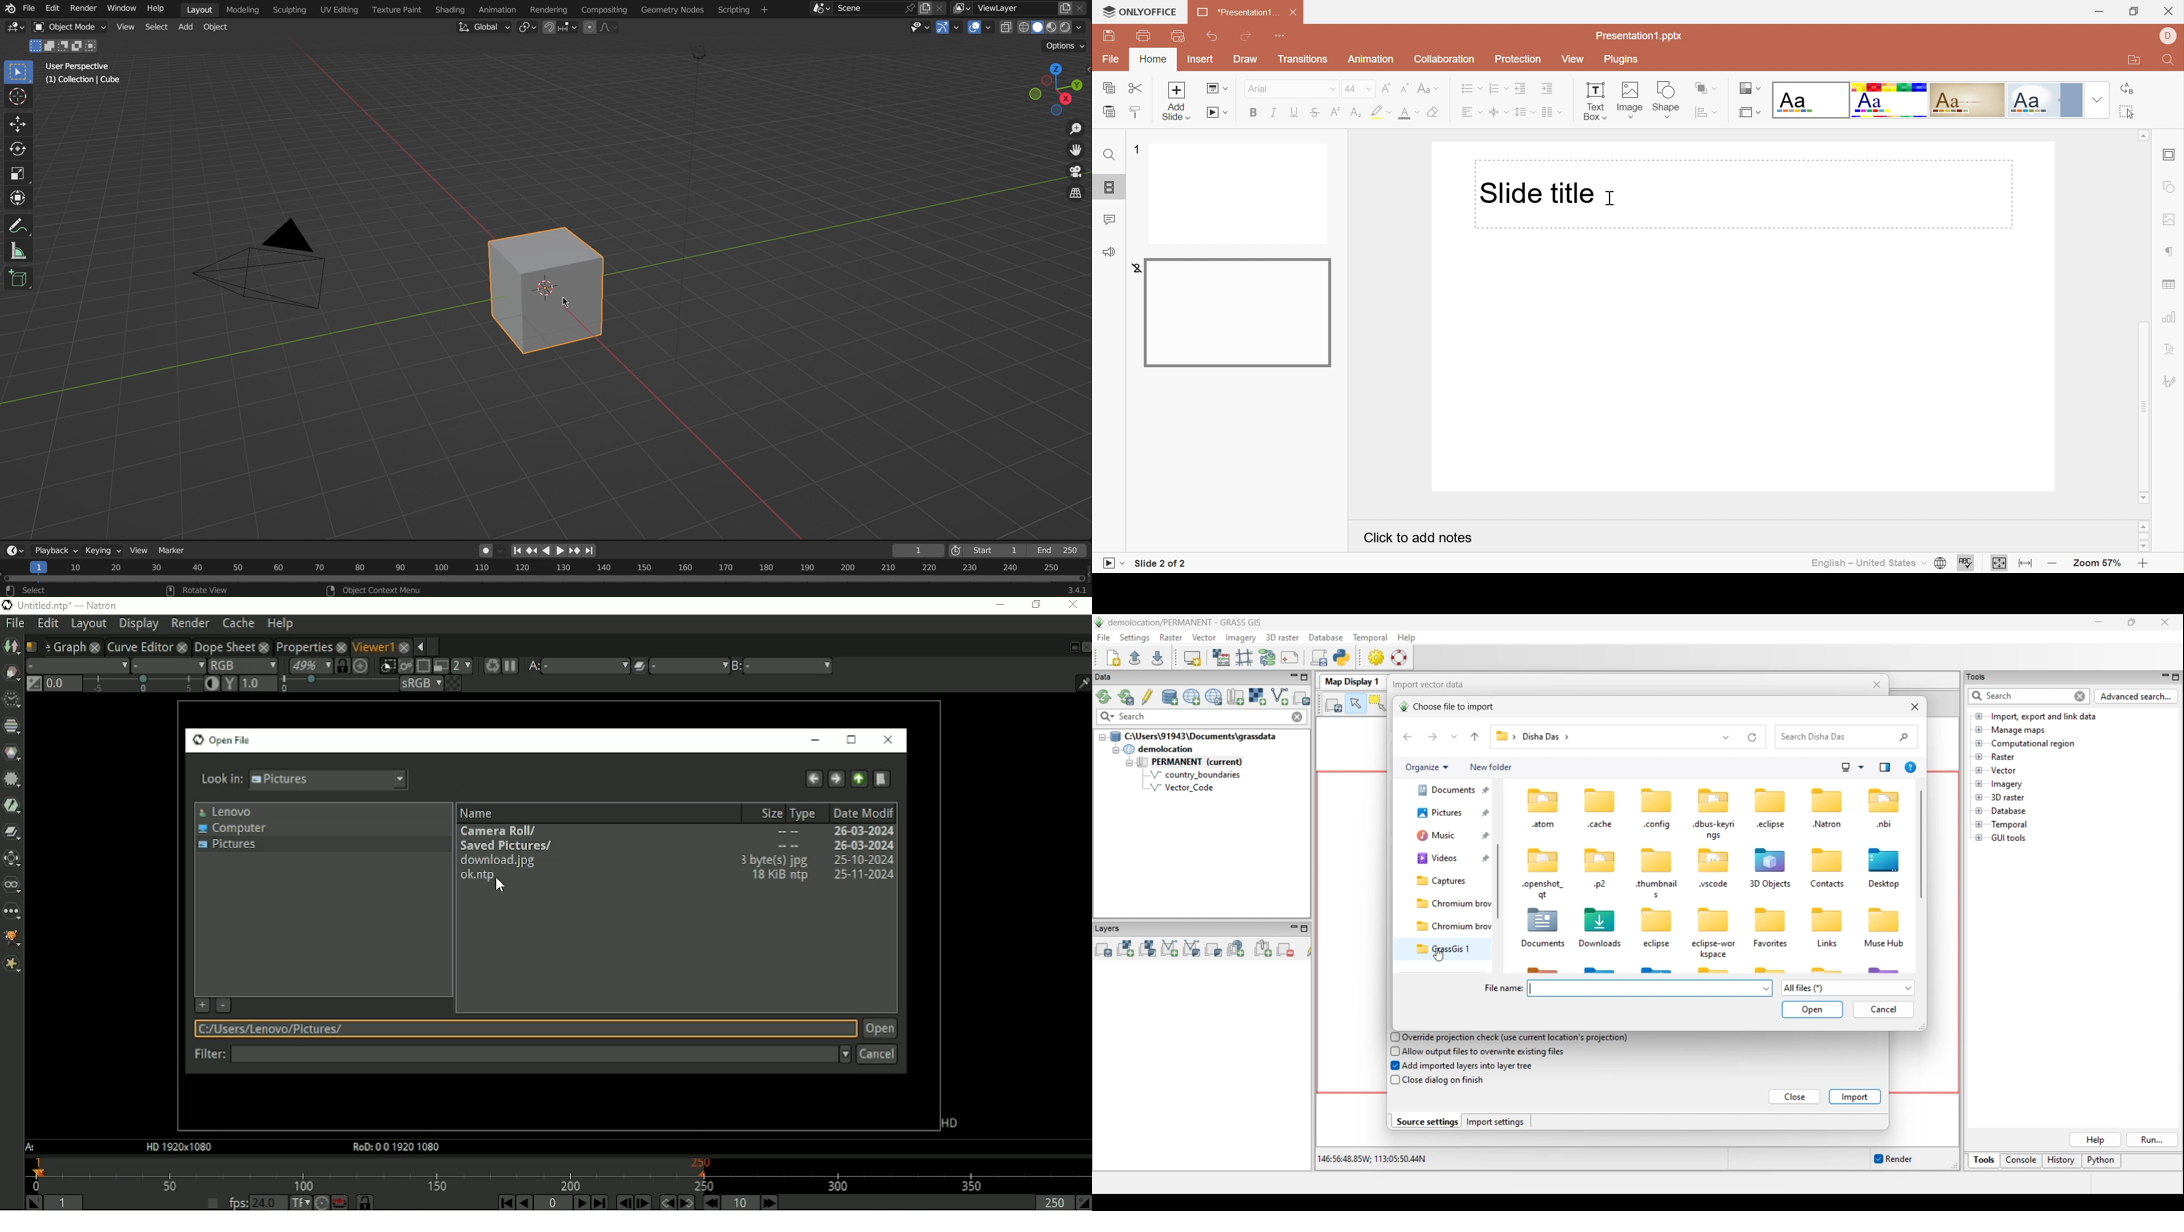  Describe the element at coordinates (1596, 103) in the screenshot. I see `Text Box` at that location.